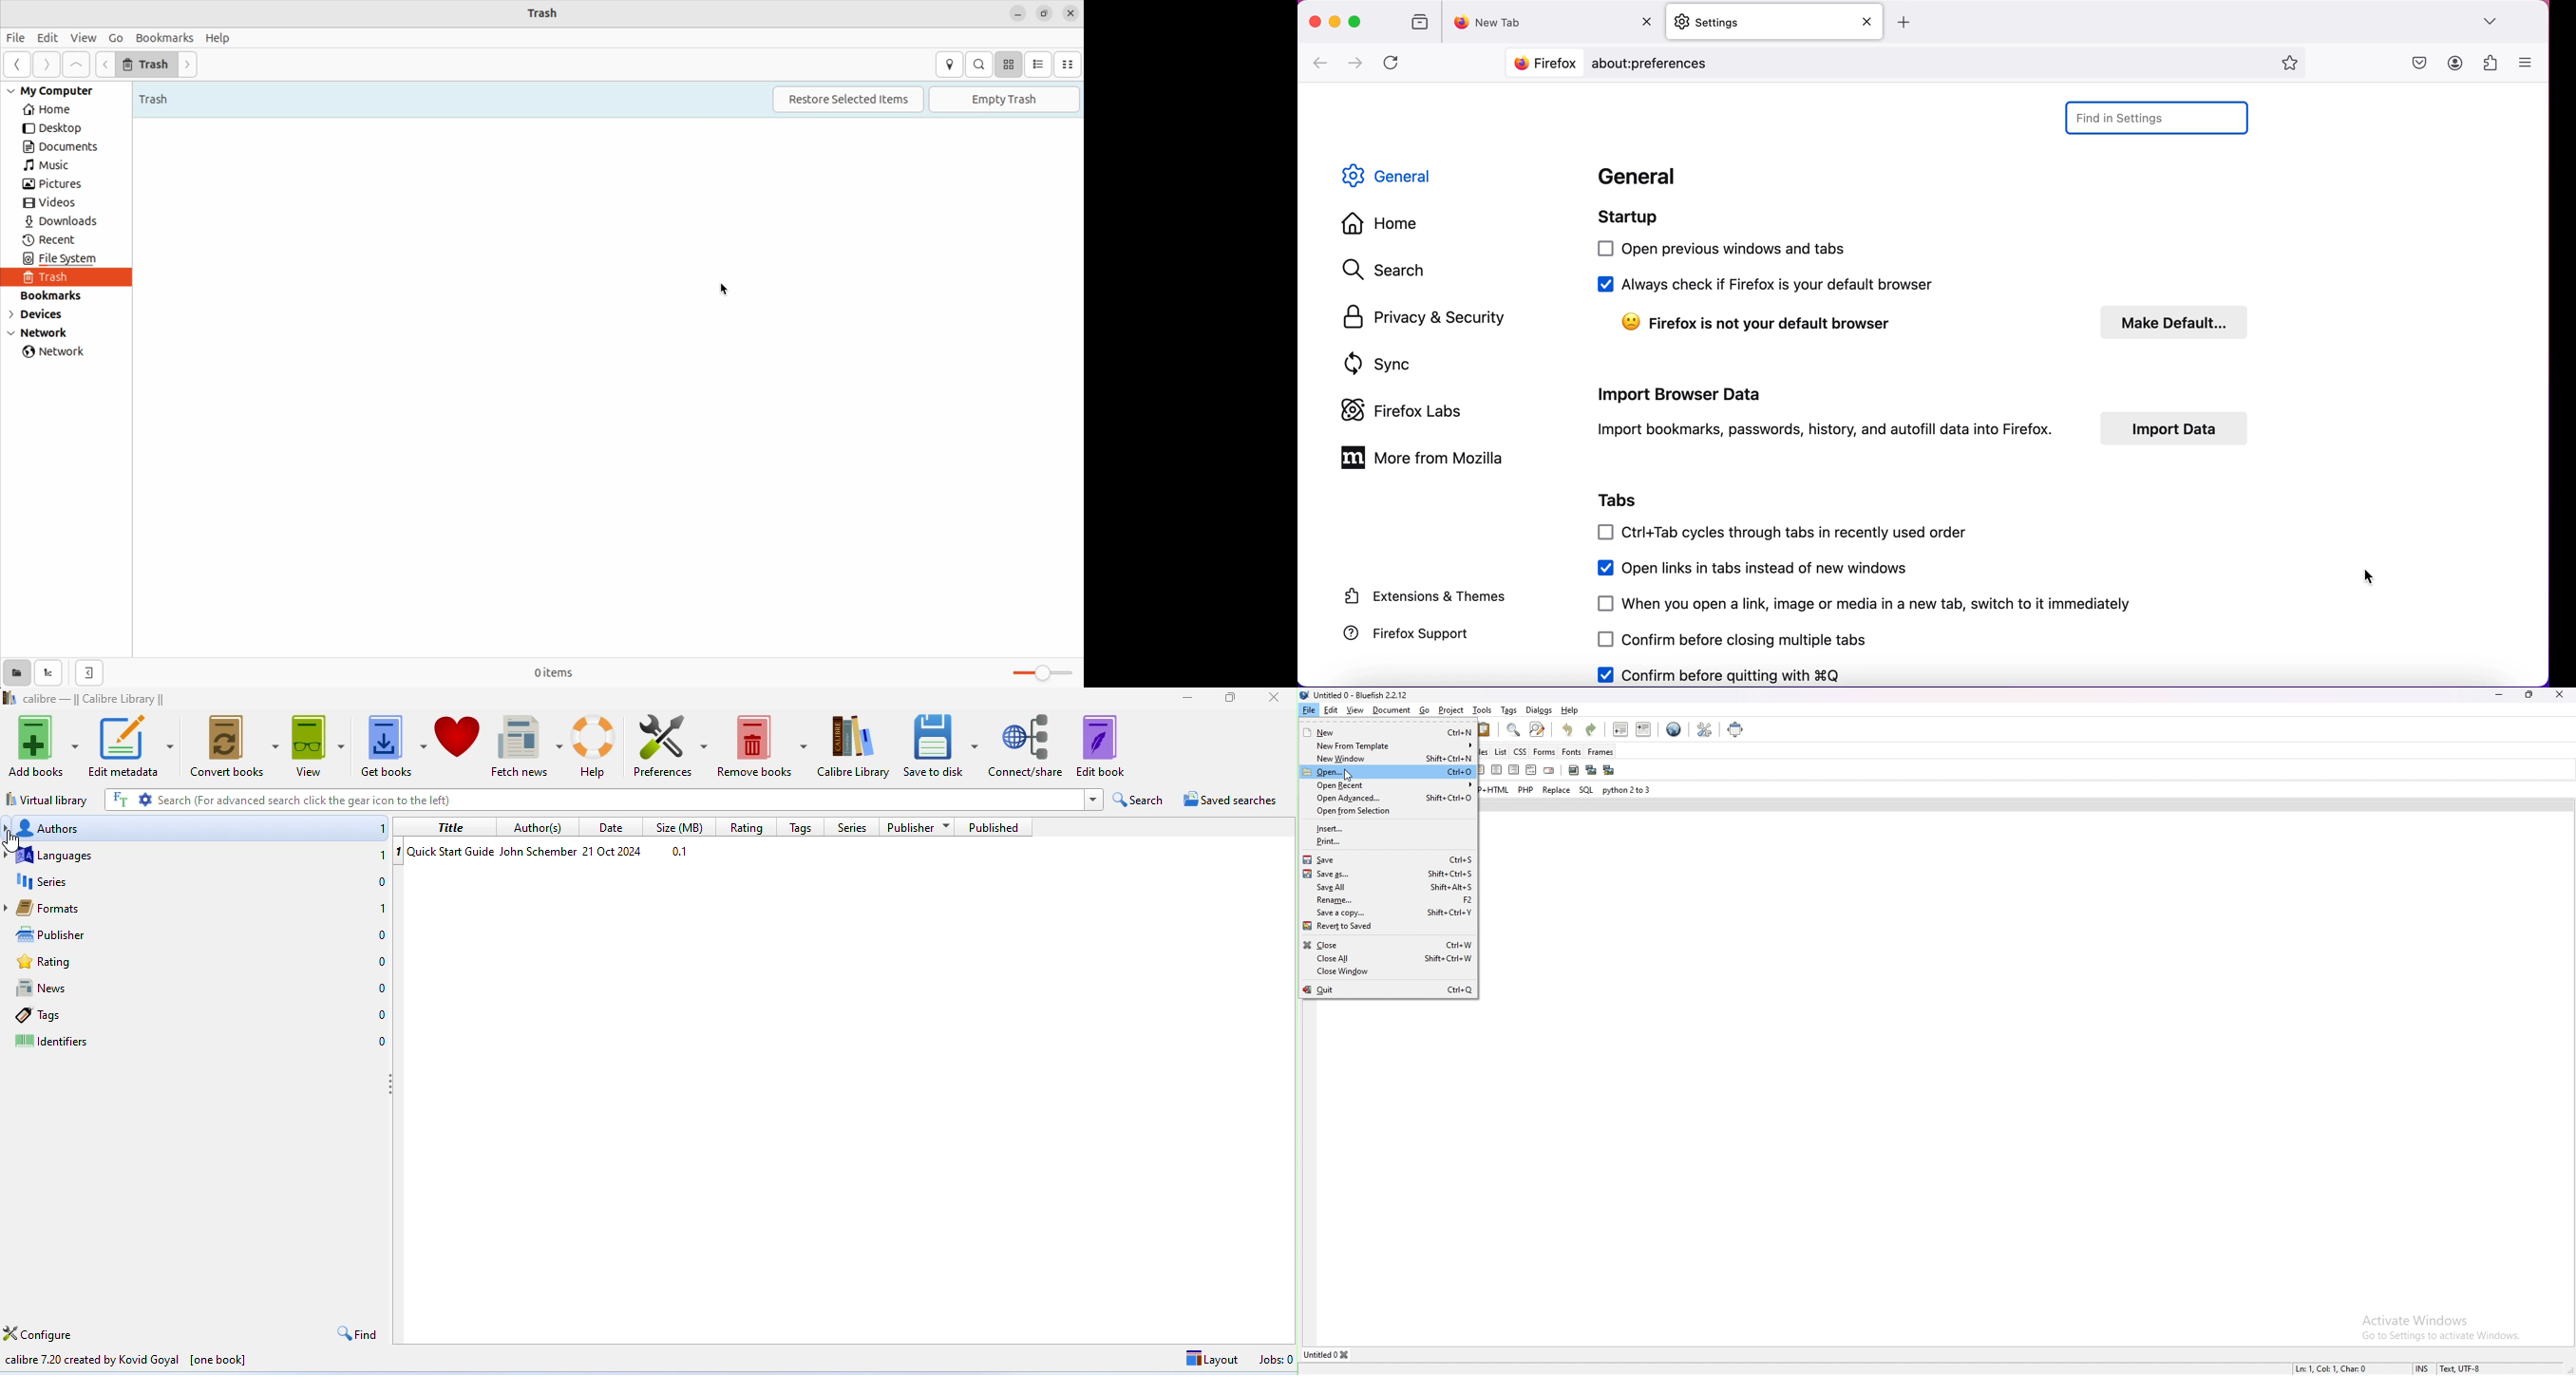 Image resolution: width=2576 pixels, height=1400 pixels. What do you see at coordinates (1621, 496) in the screenshot?
I see `tabs` at bounding box center [1621, 496].